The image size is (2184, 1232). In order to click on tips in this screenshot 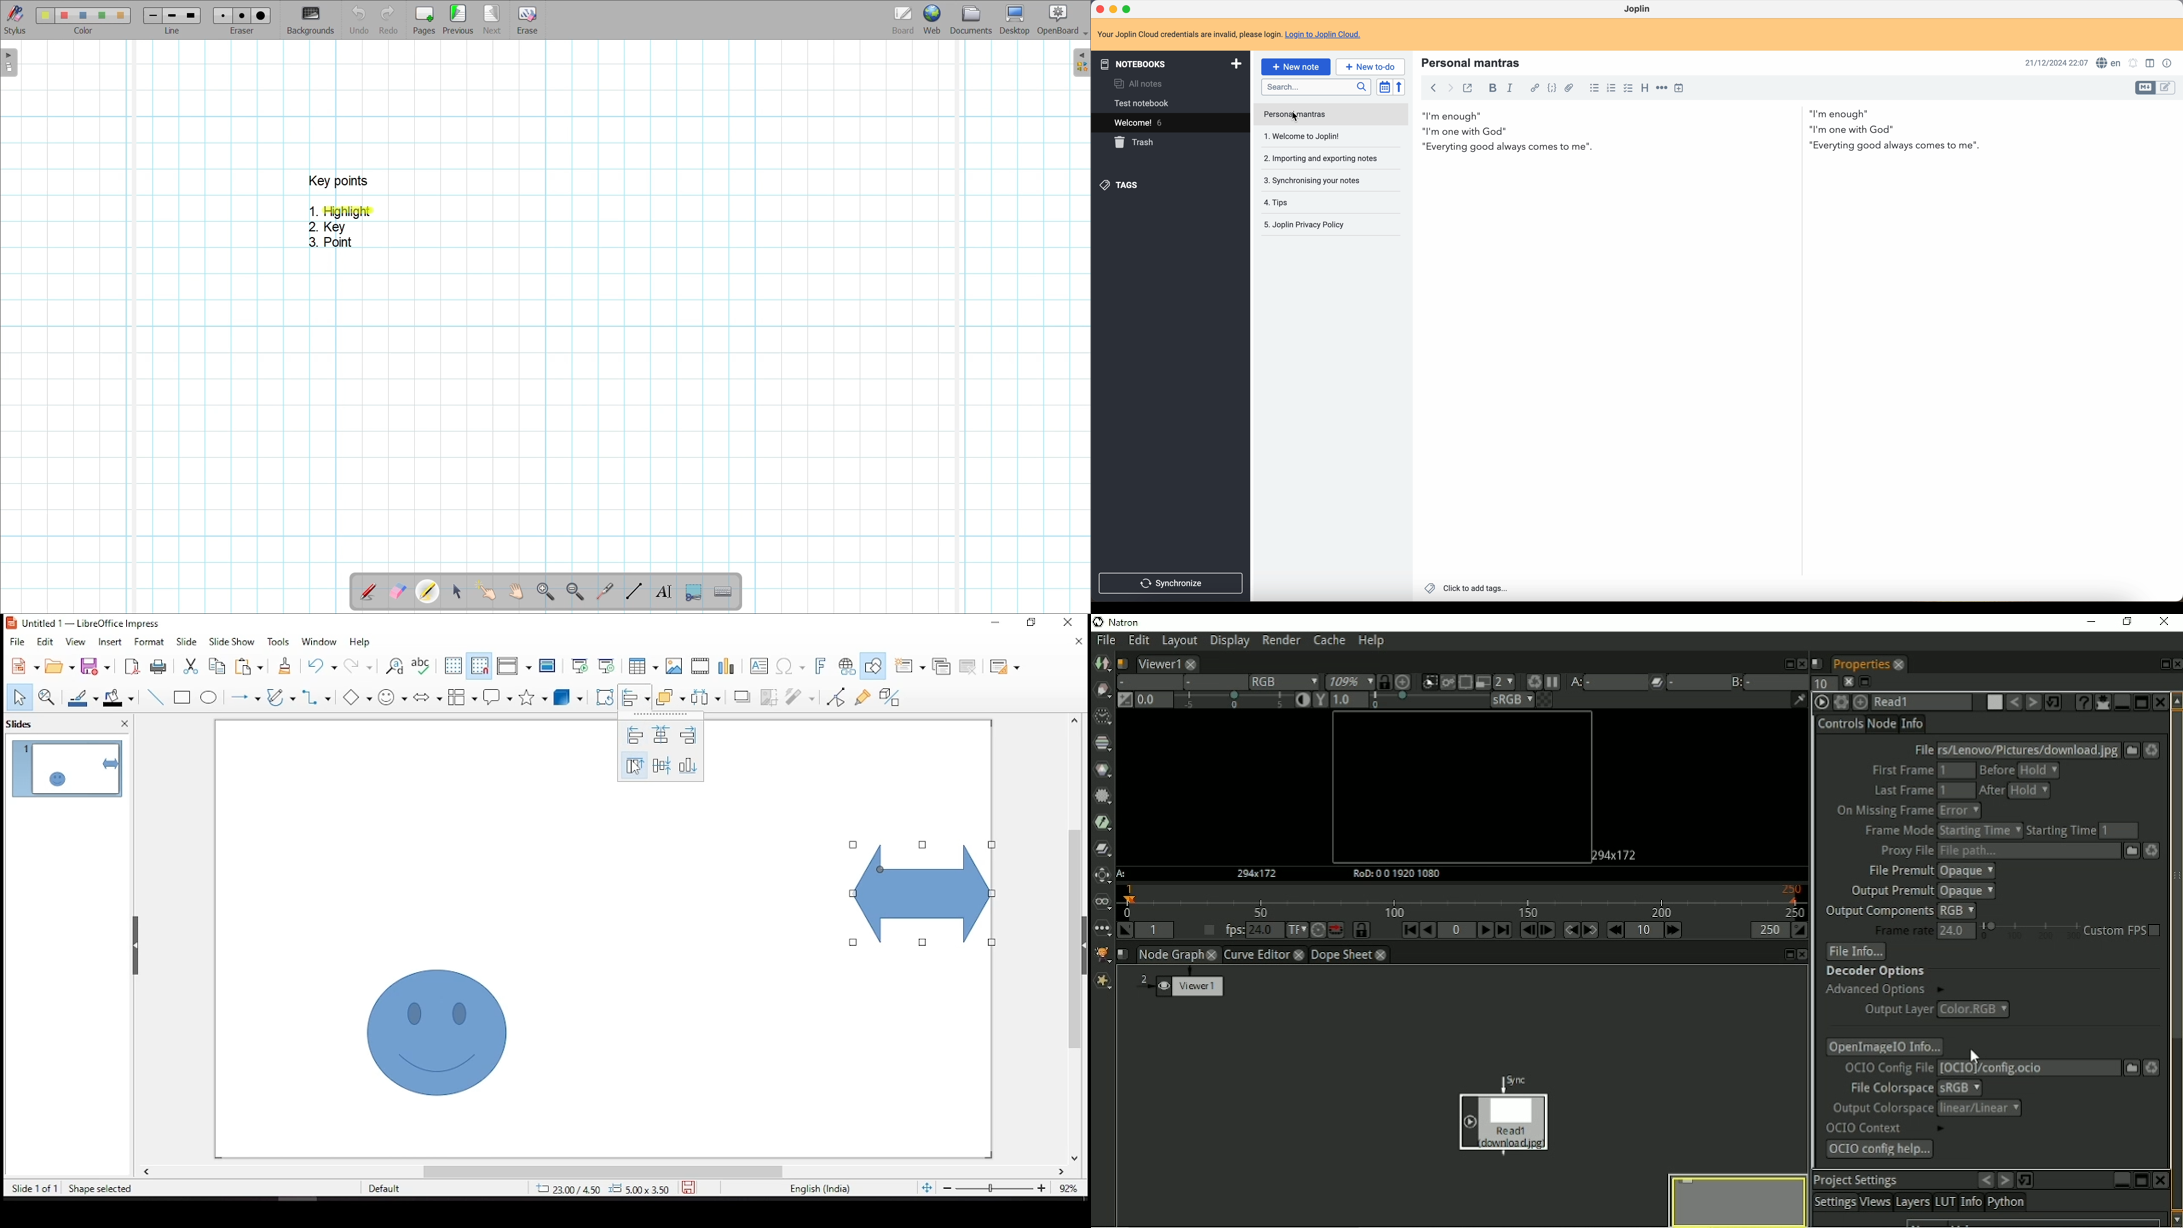, I will do `click(1277, 203)`.